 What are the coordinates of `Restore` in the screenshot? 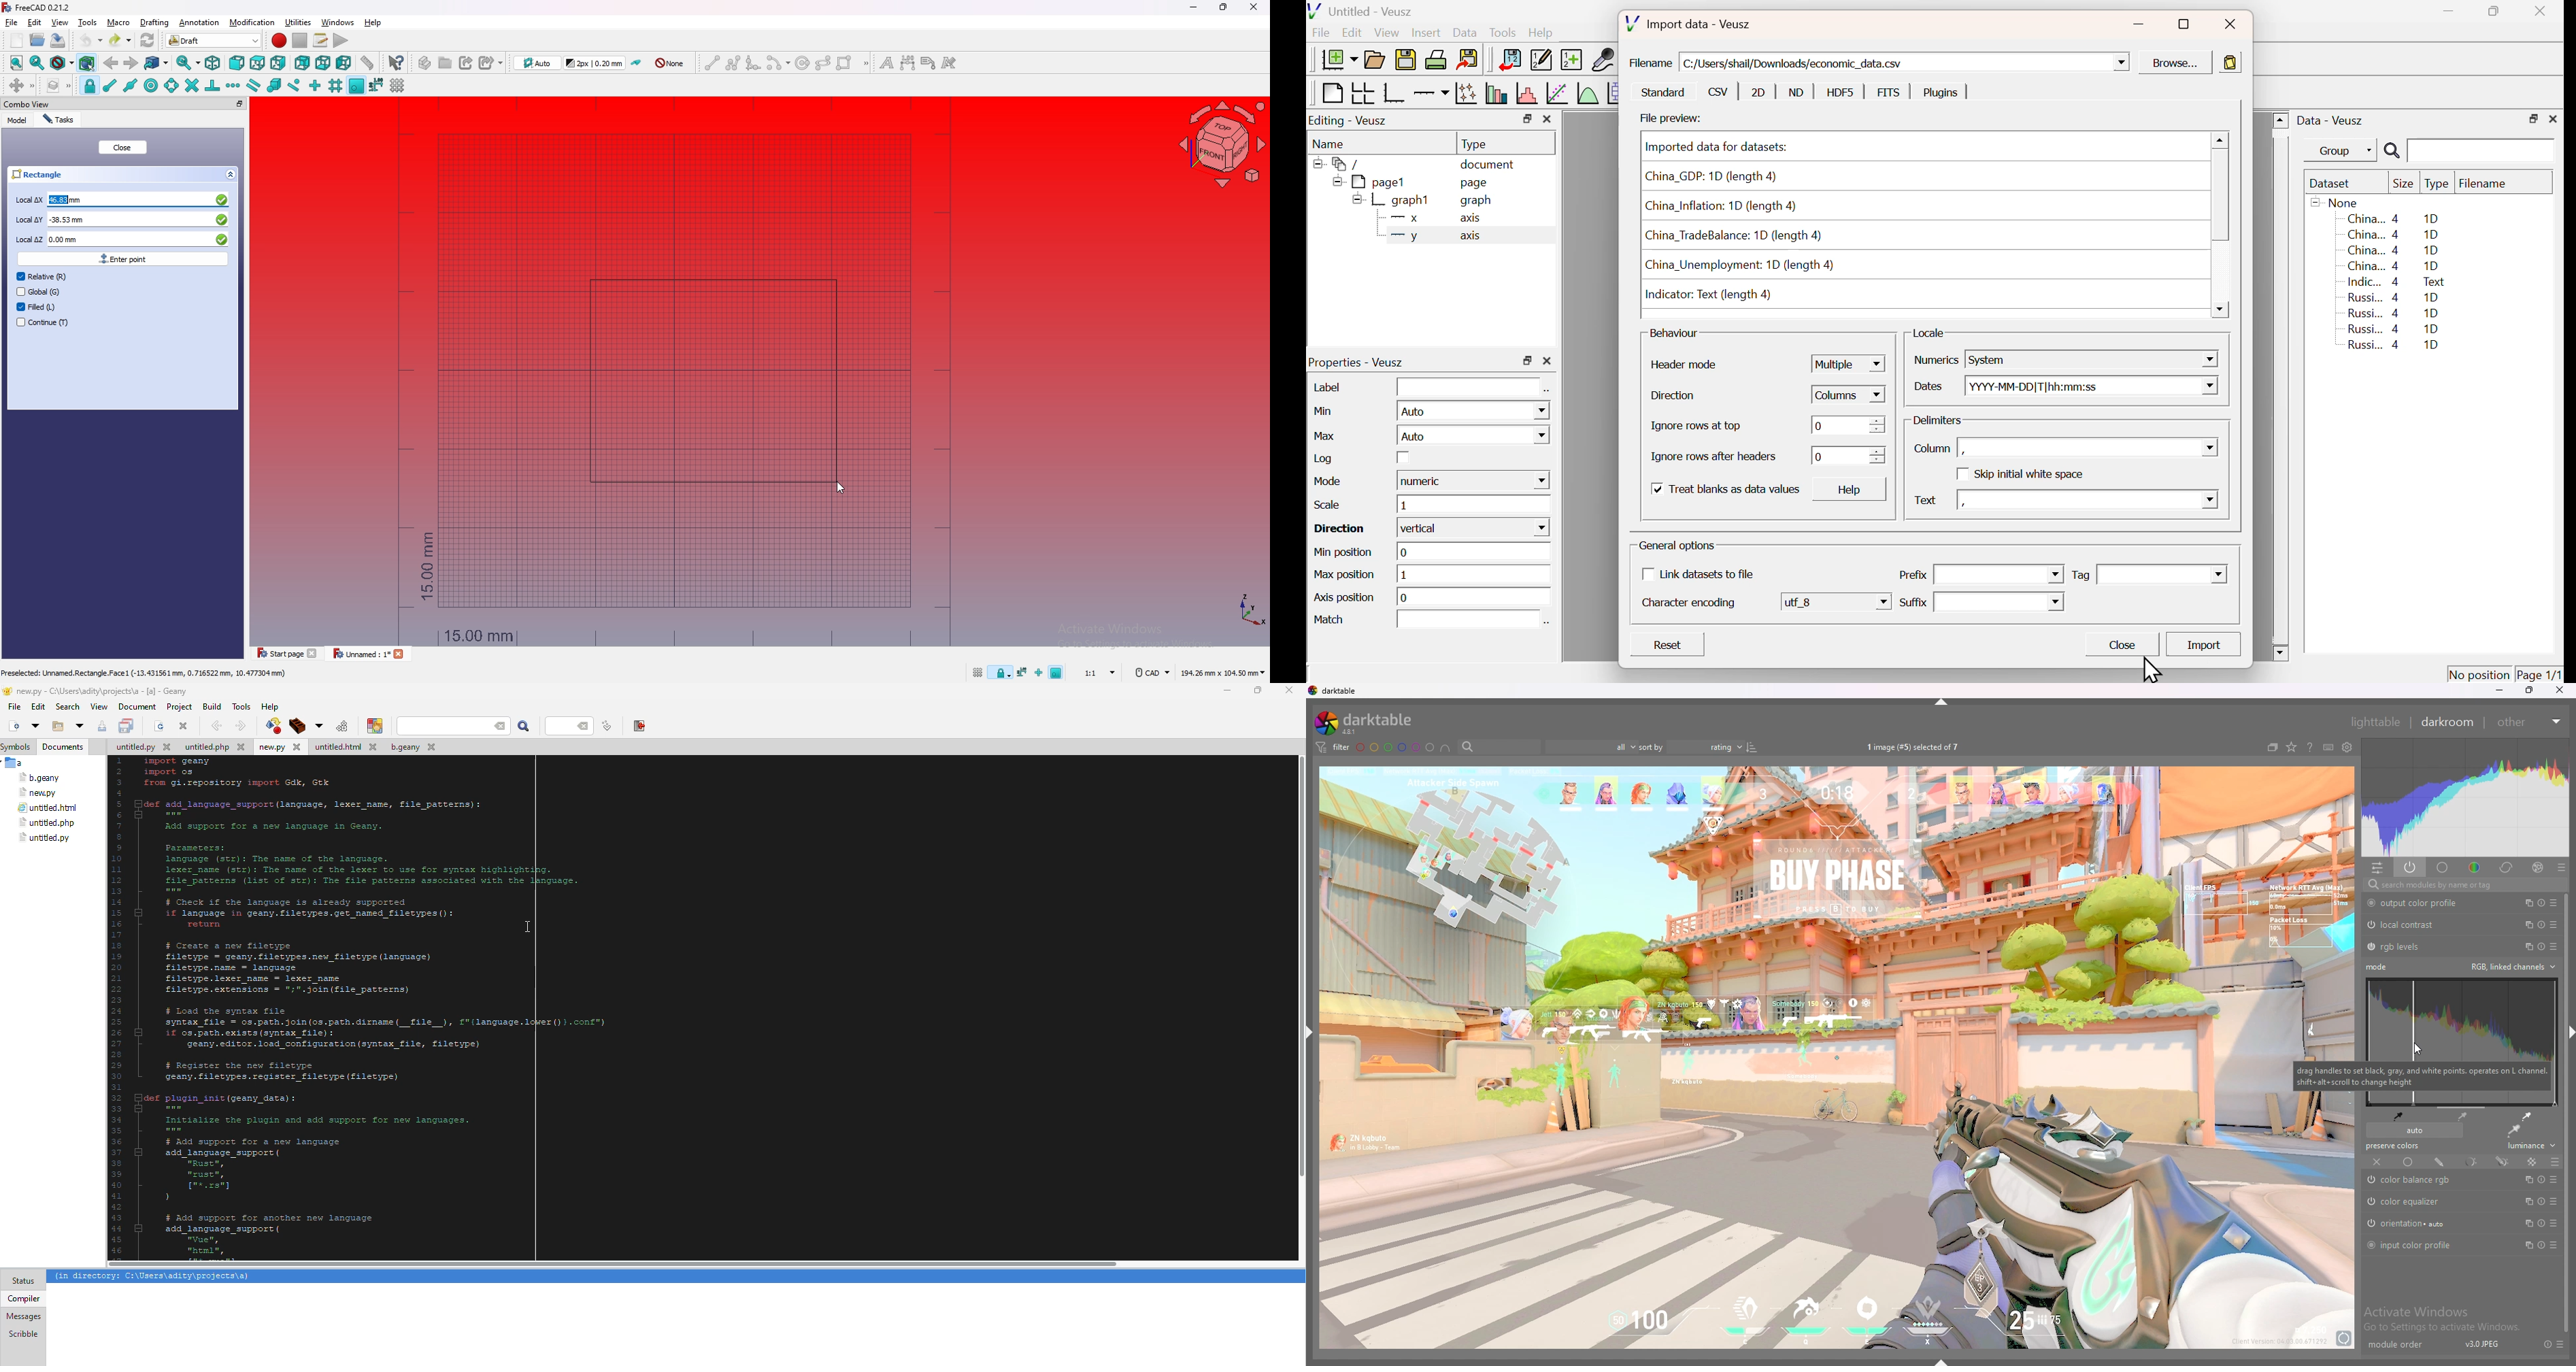 It's located at (2529, 693).